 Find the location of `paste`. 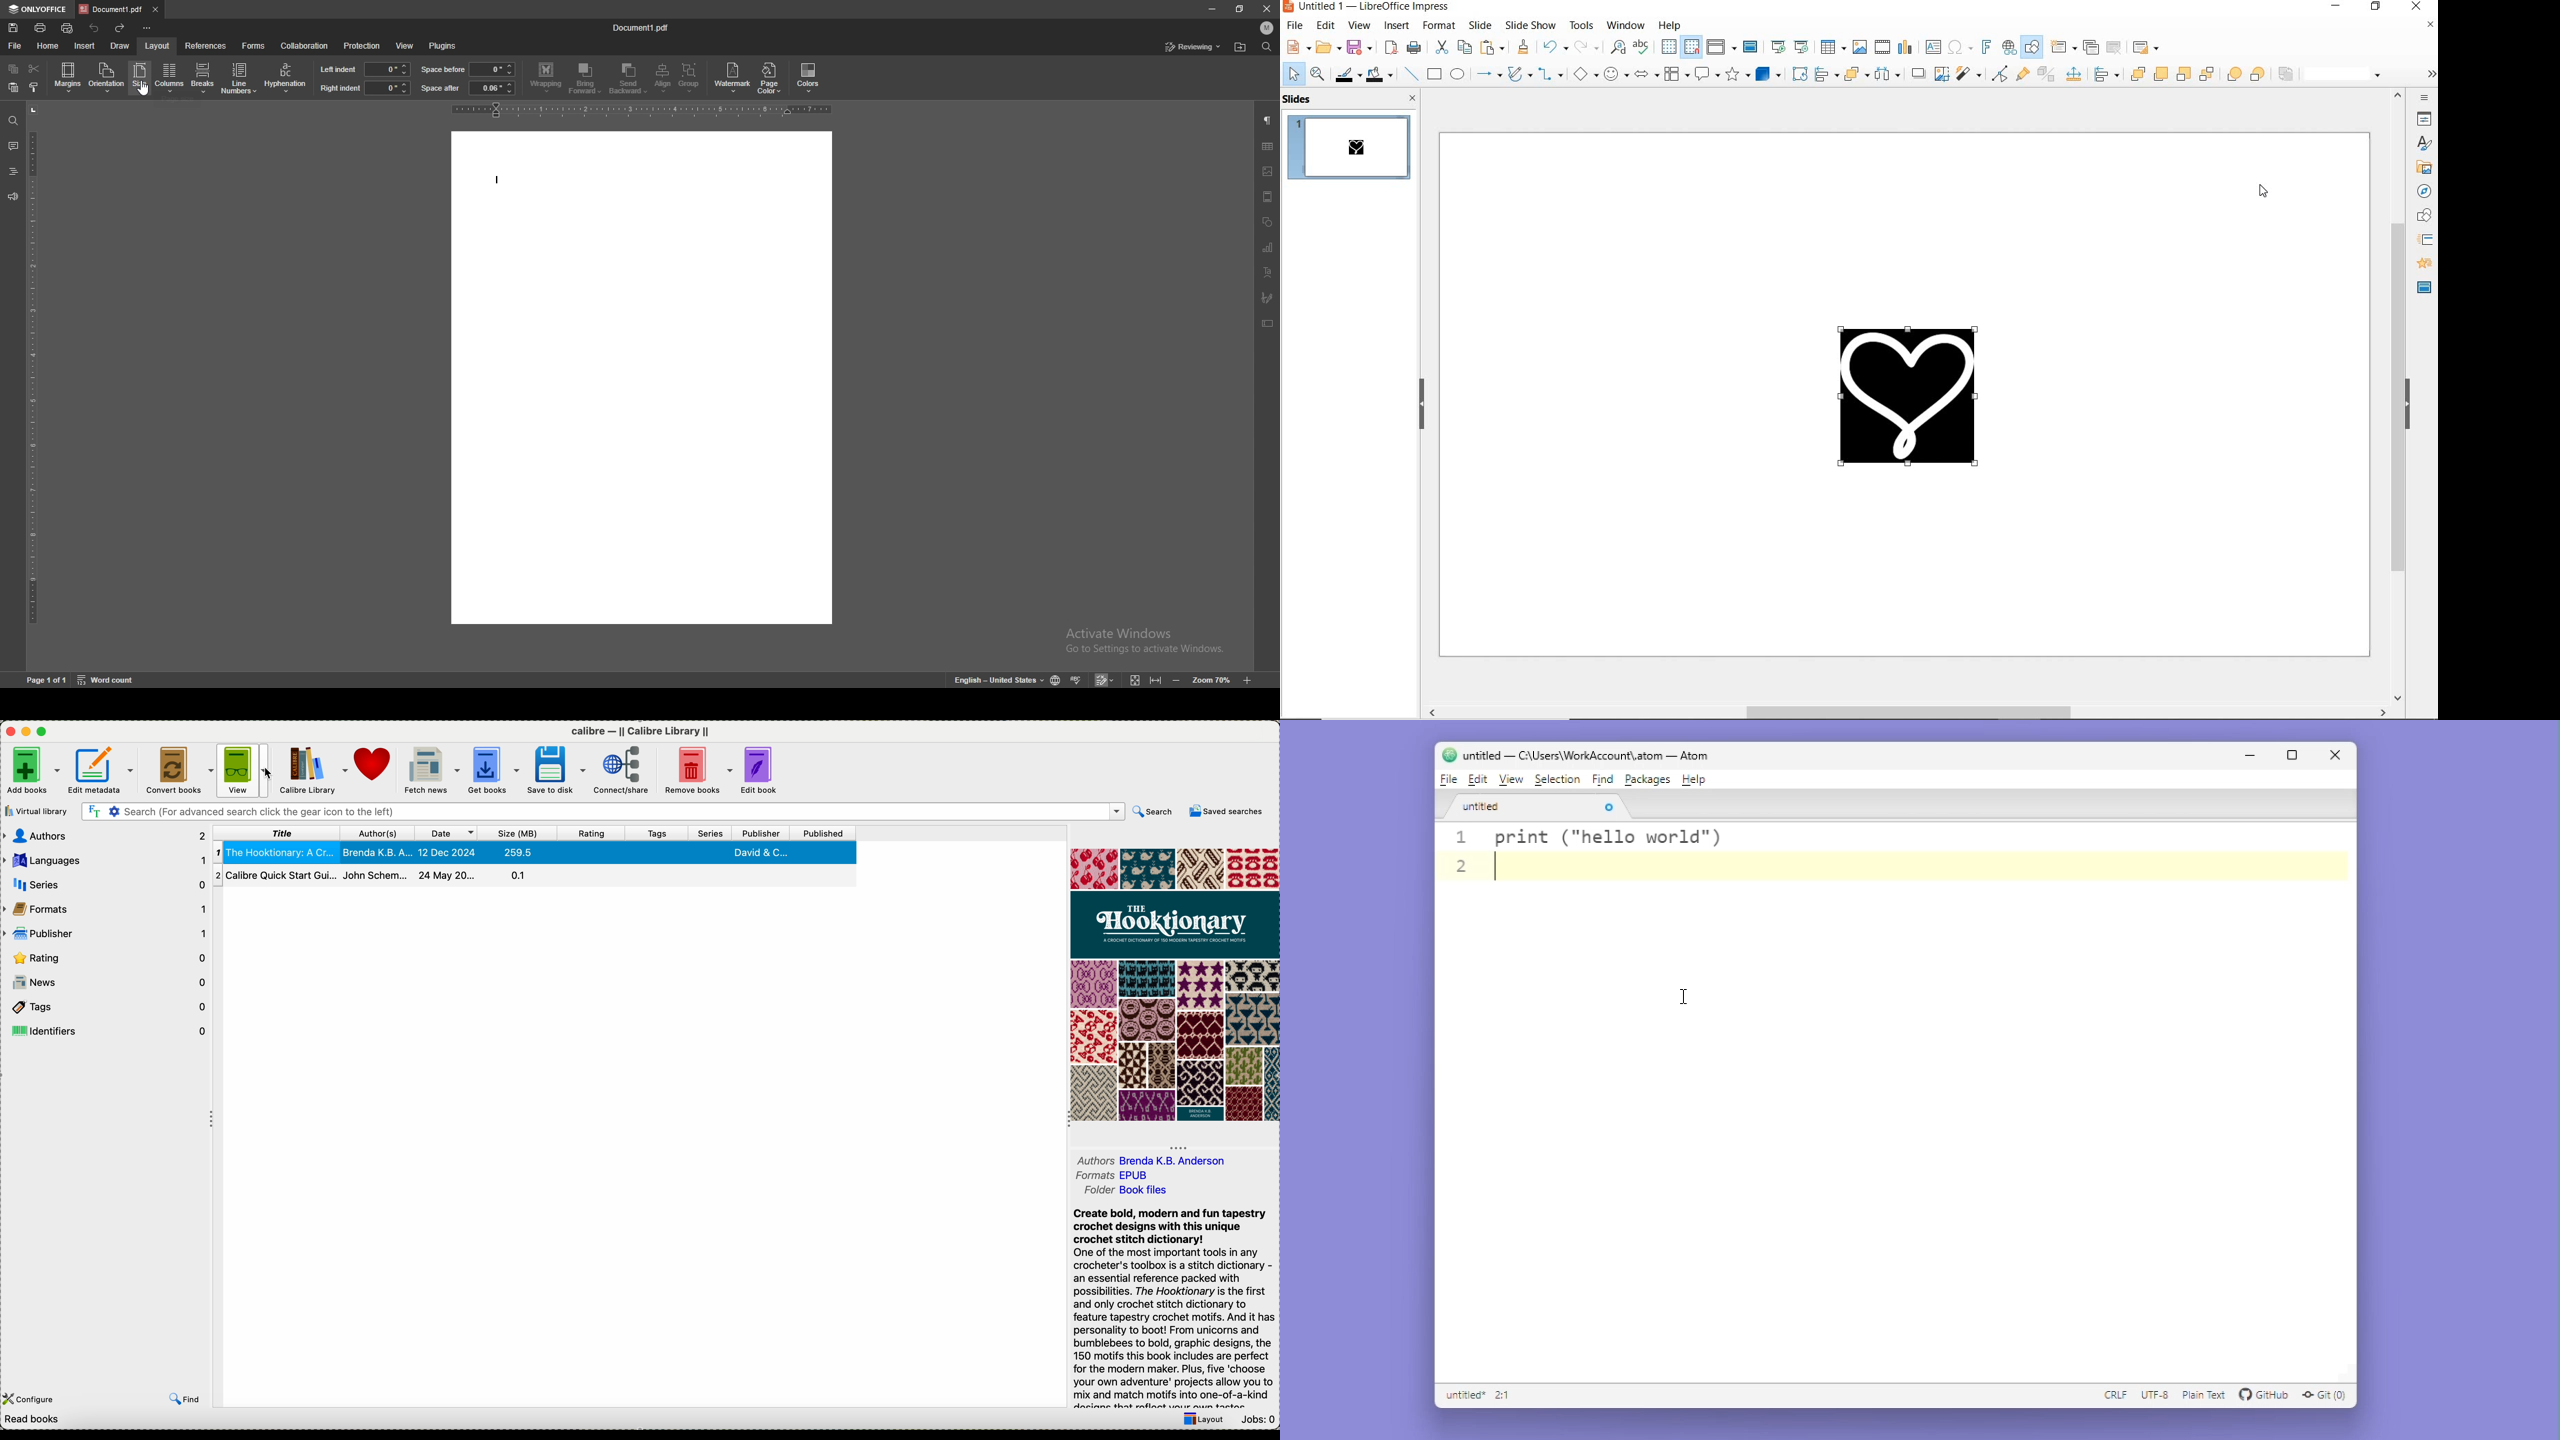

paste is located at coordinates (1491, 48).